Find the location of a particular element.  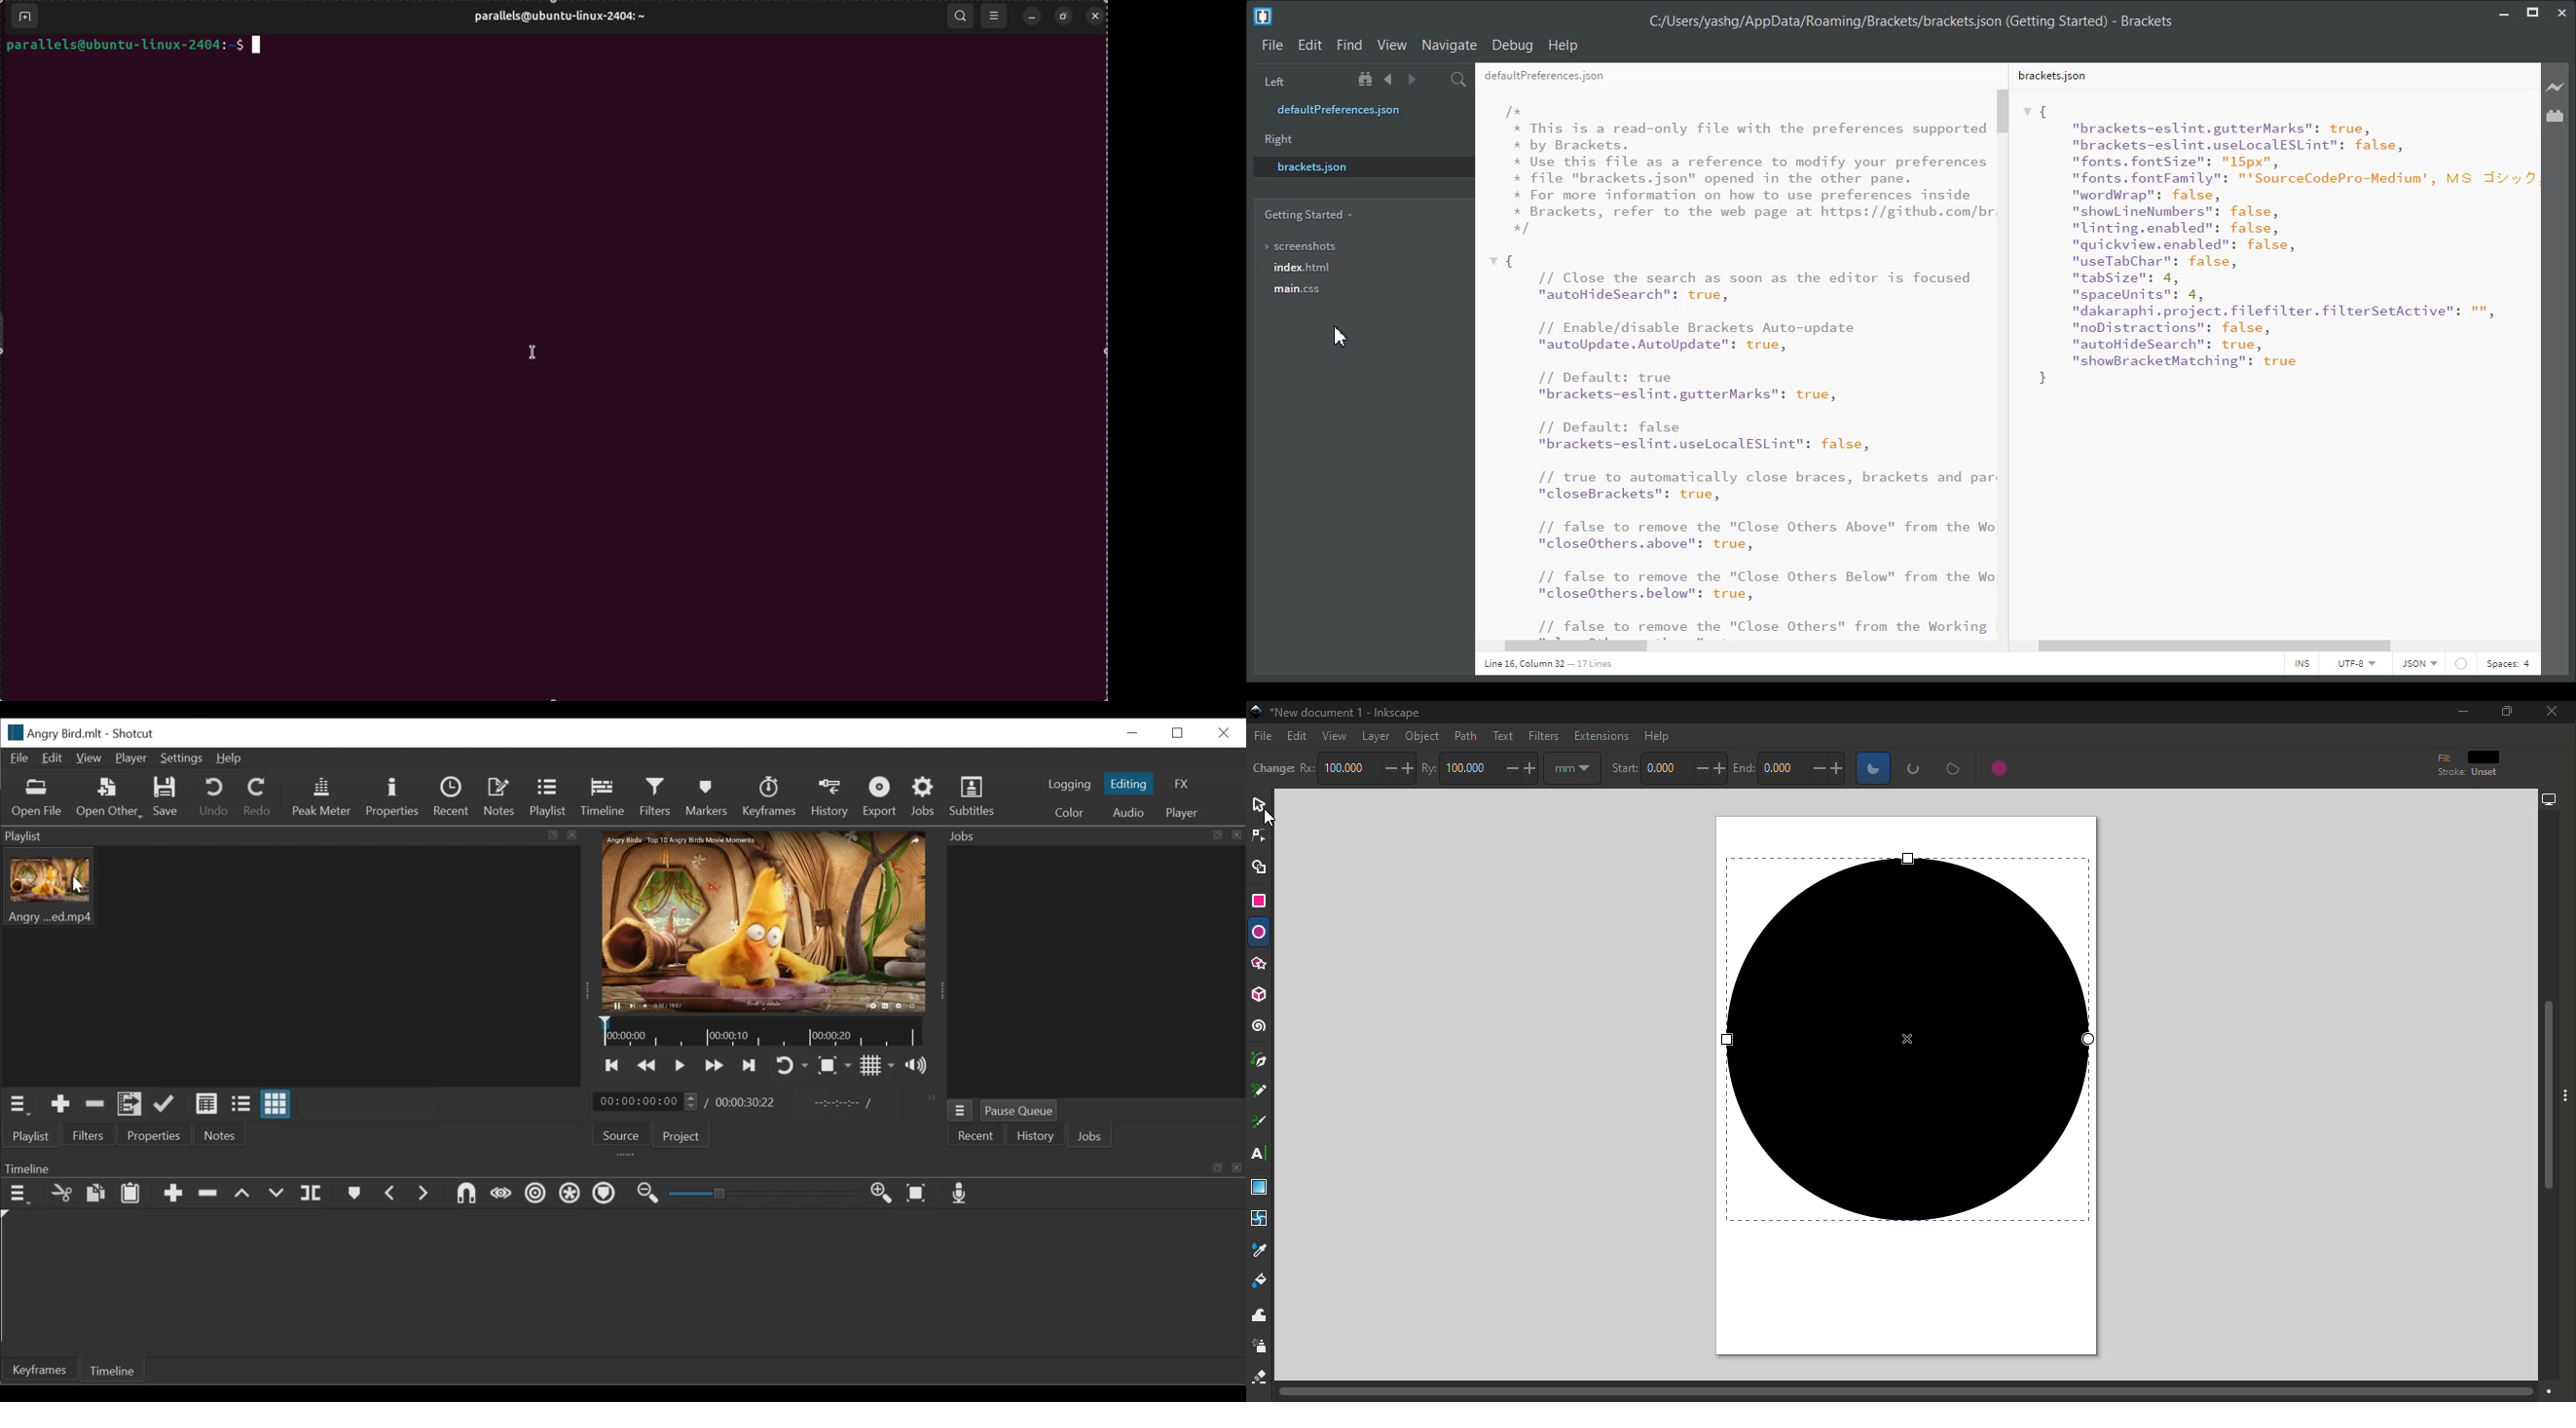

View as details is located at coordinates (207, 1103).